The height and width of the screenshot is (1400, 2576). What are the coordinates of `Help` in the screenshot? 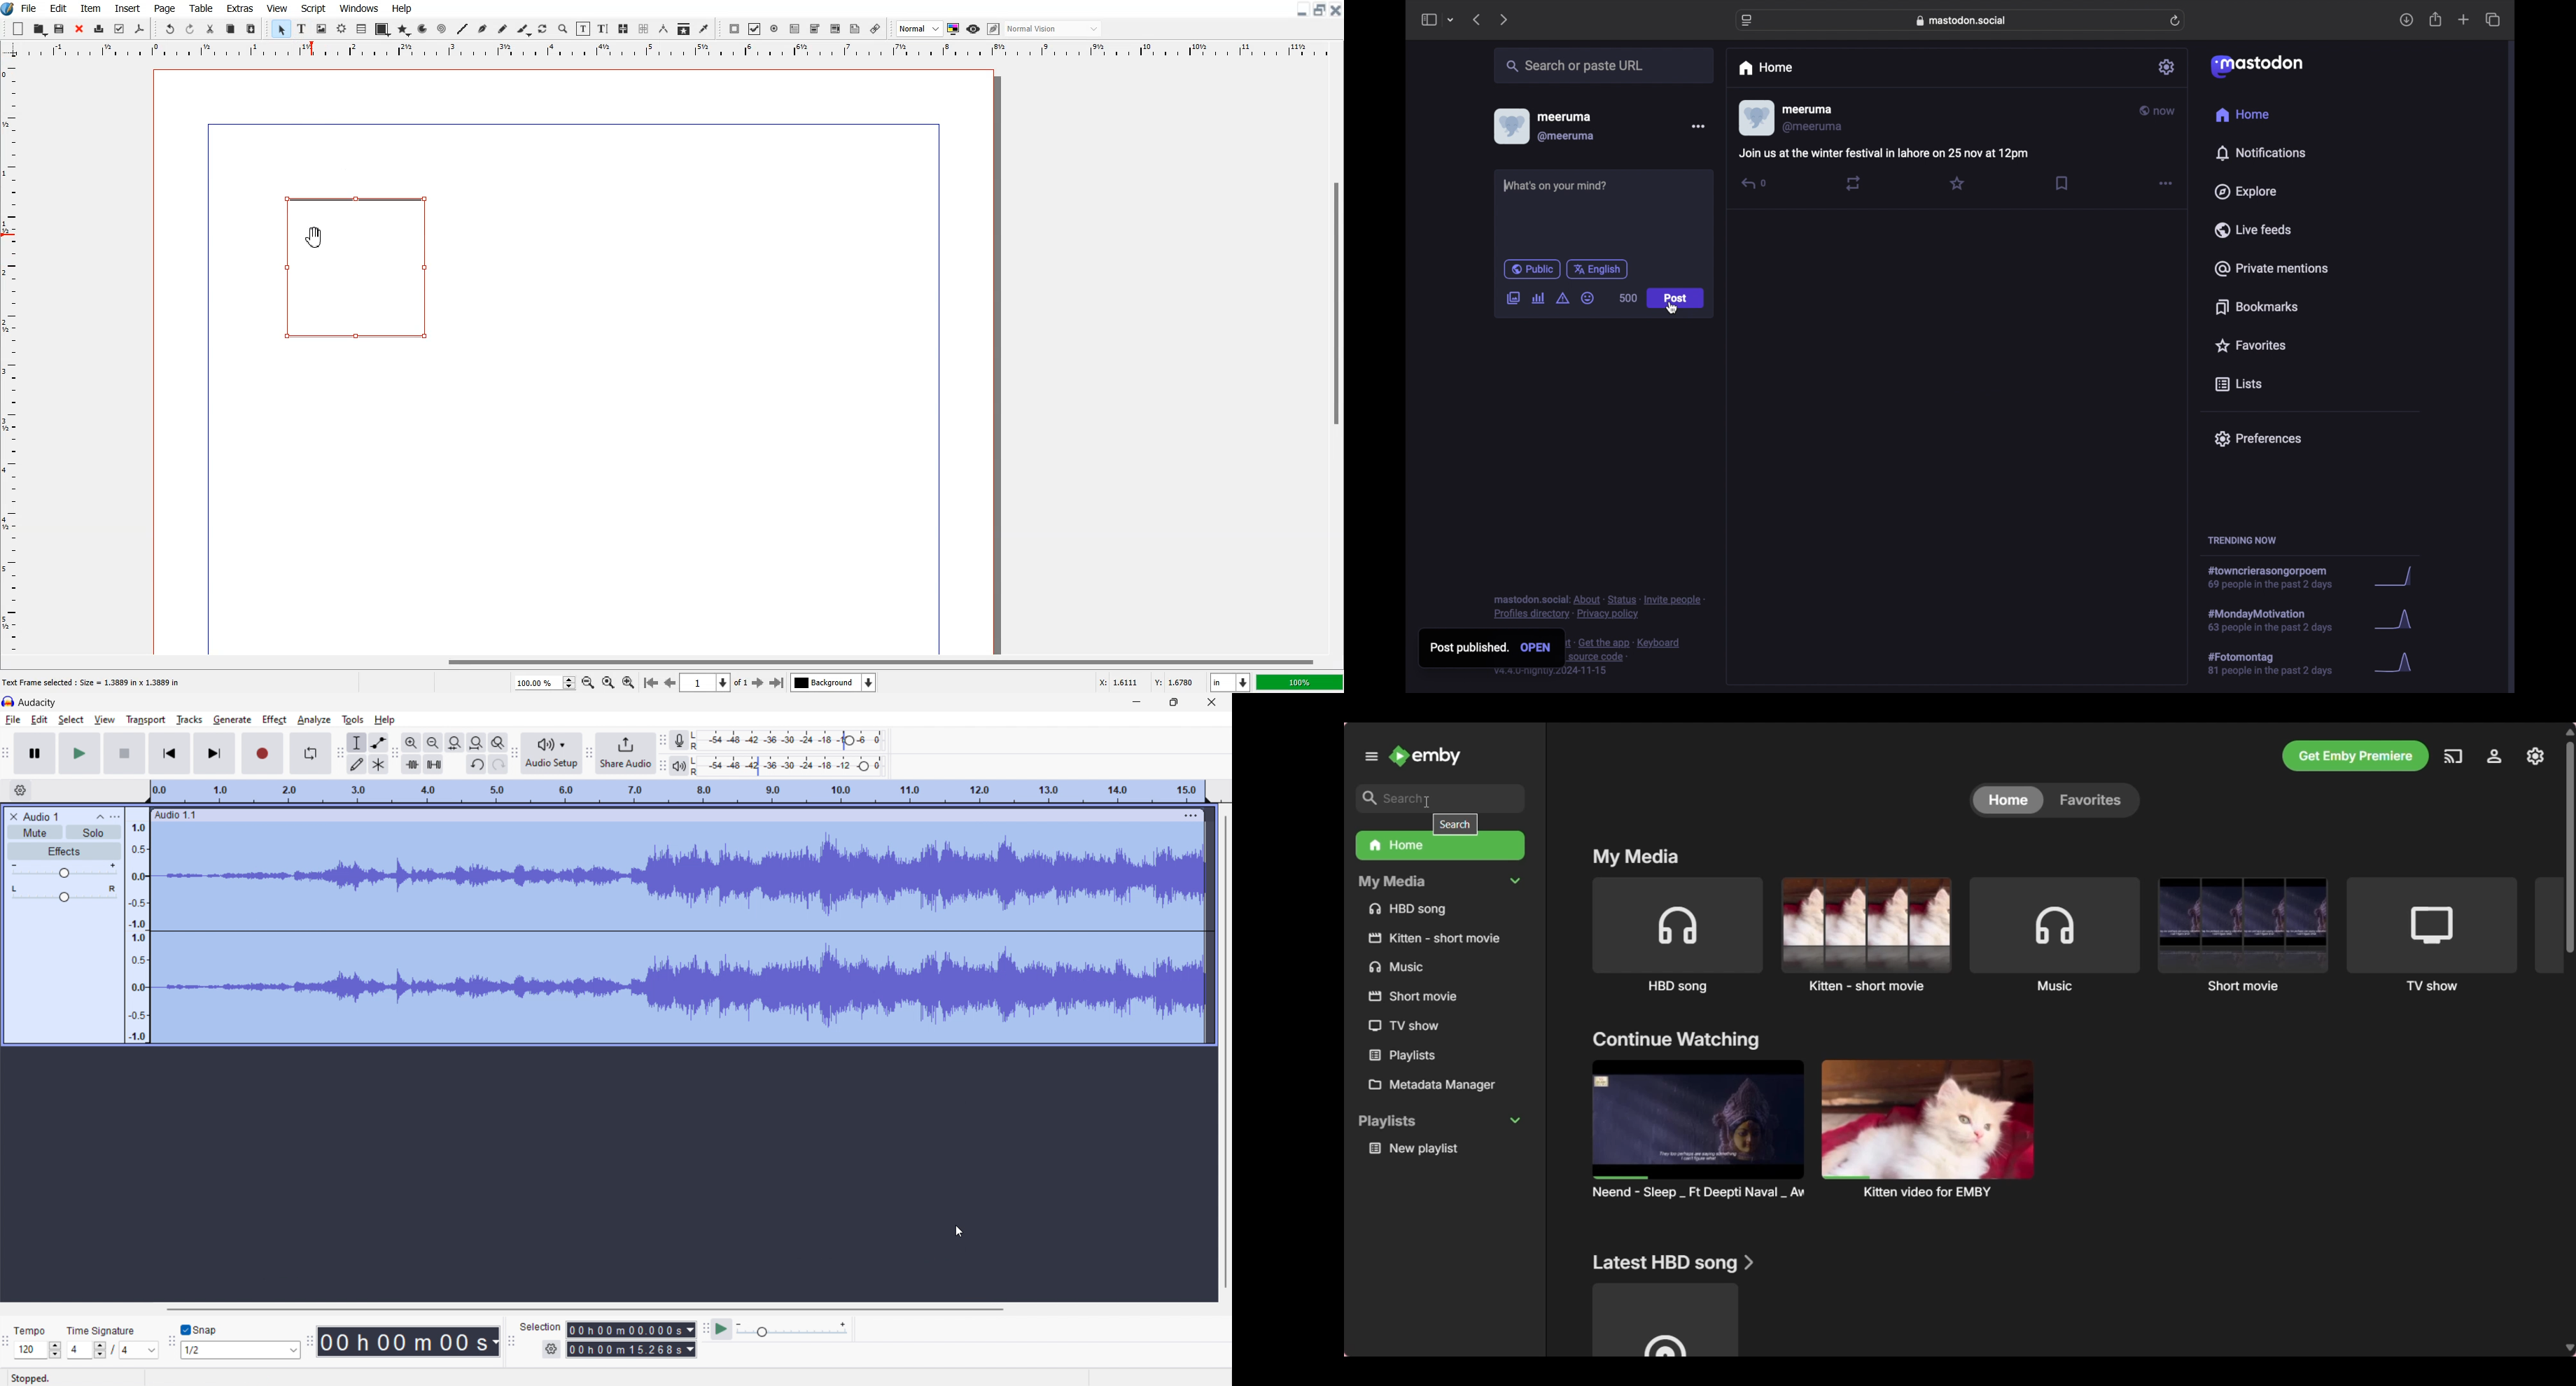 It's located at (401, 8).